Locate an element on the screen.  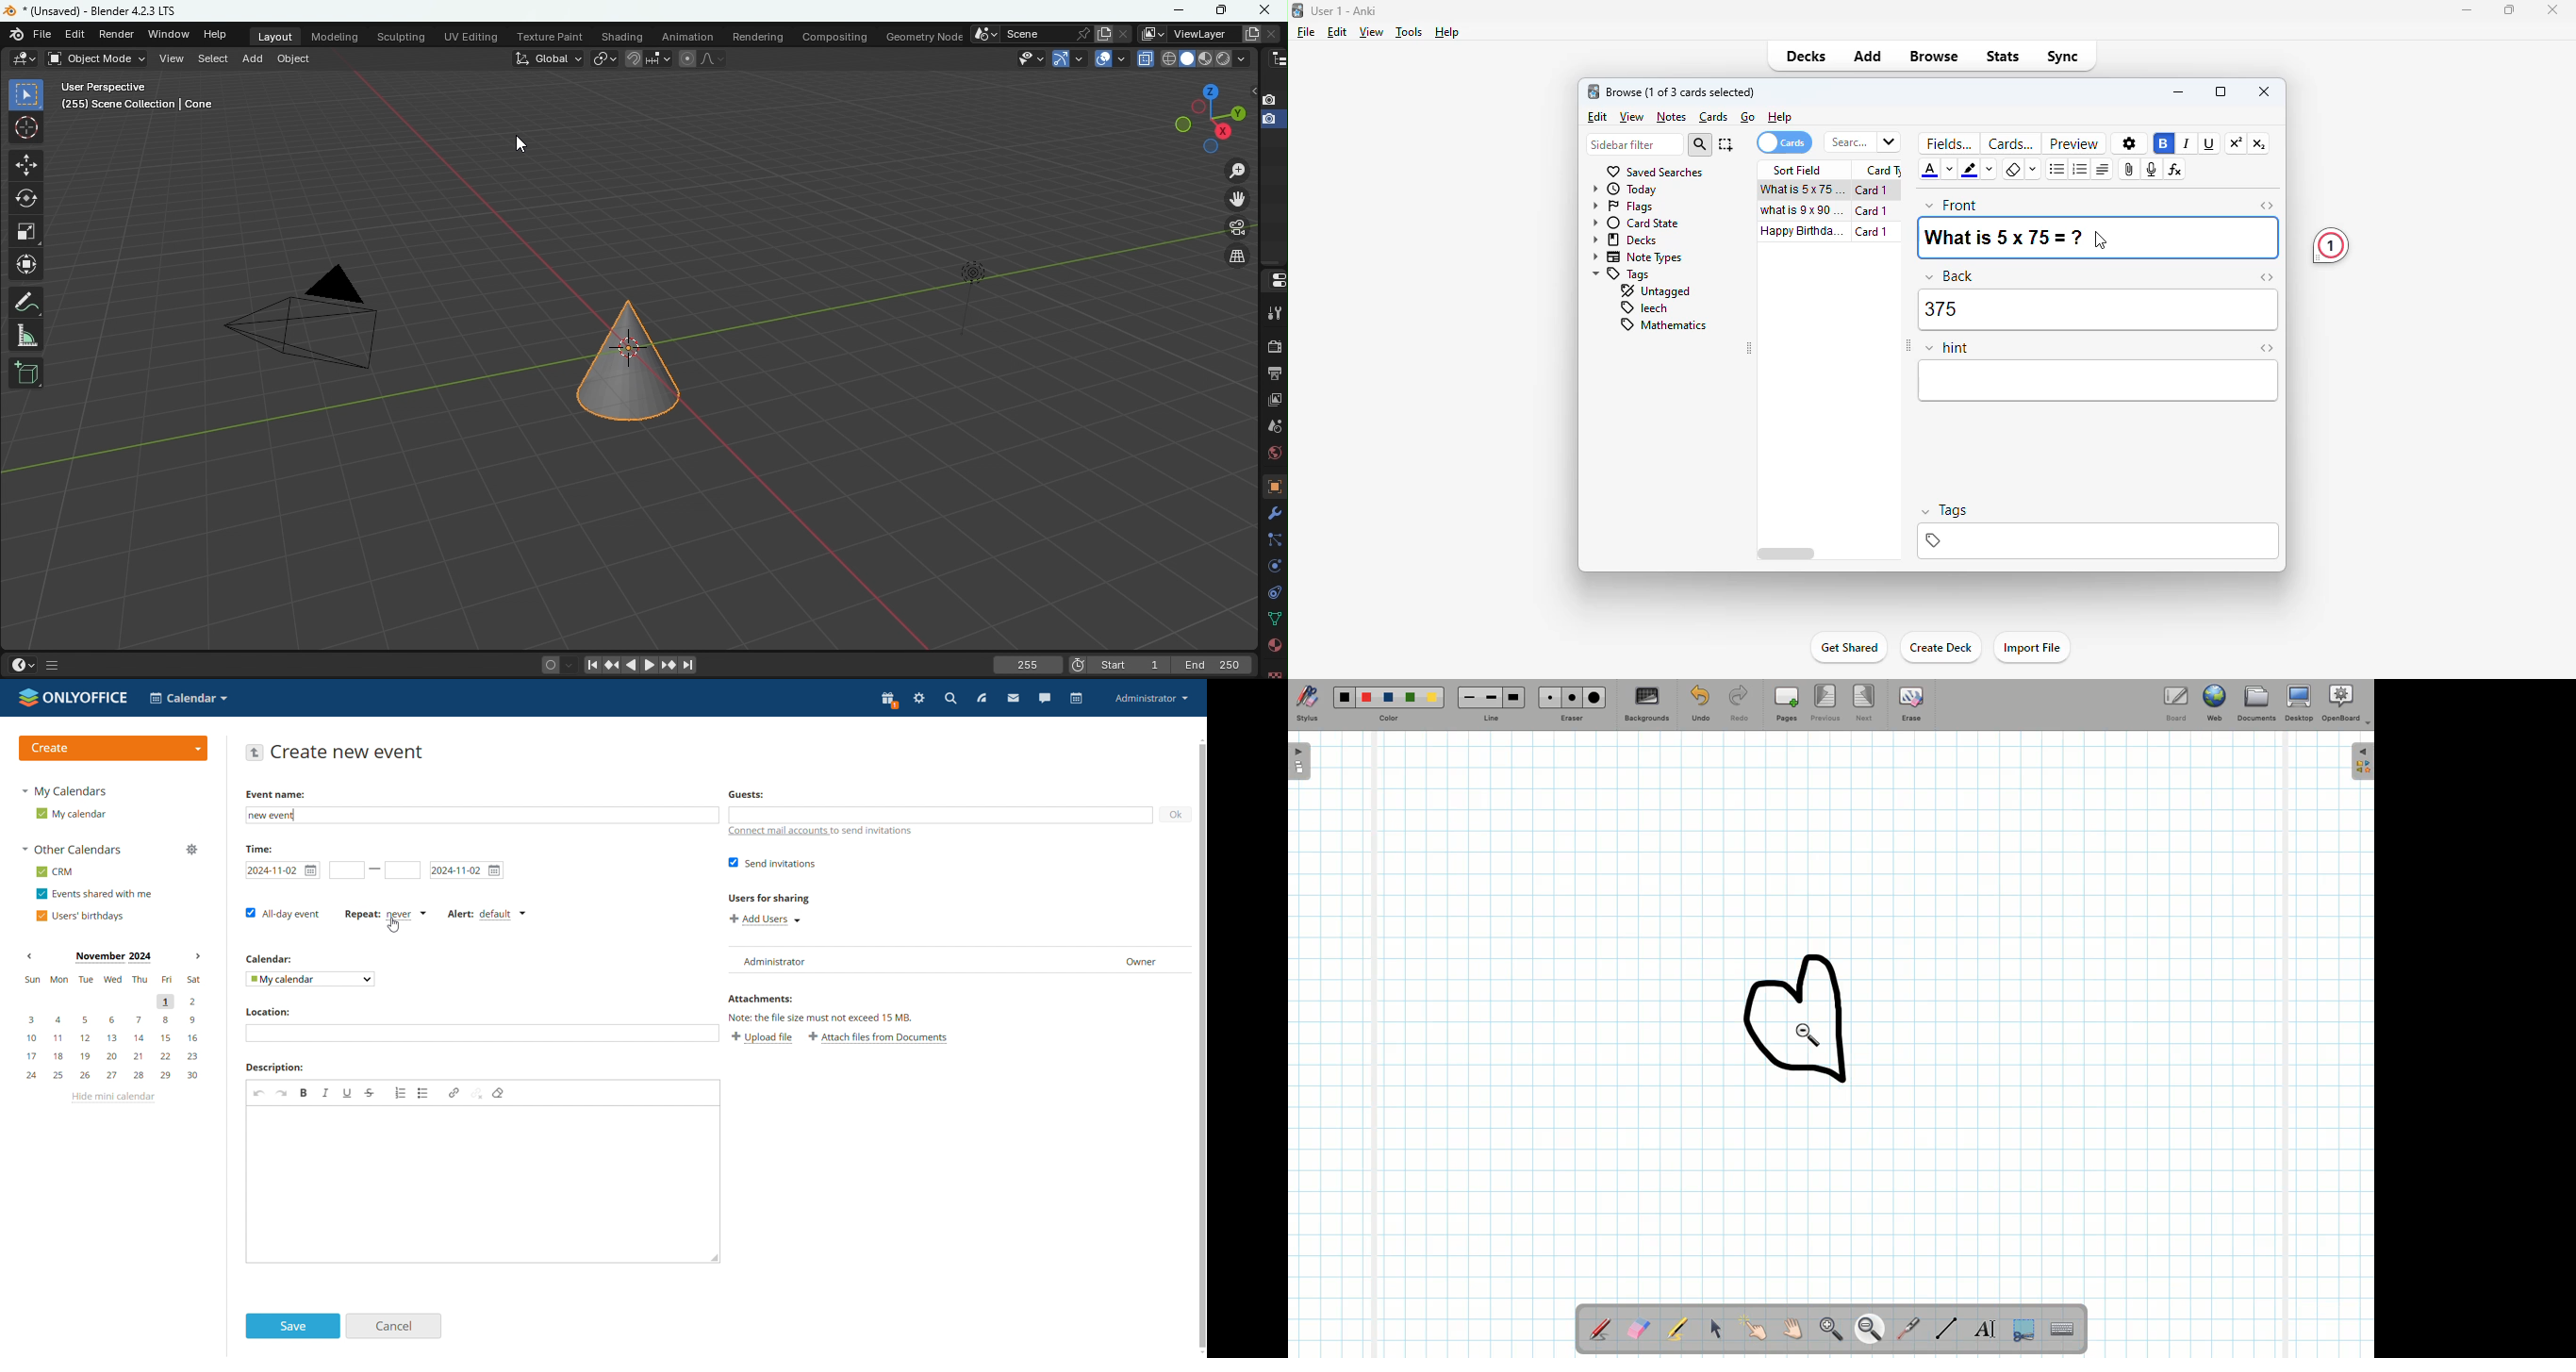
cards is located at coordinates (1785, 142).